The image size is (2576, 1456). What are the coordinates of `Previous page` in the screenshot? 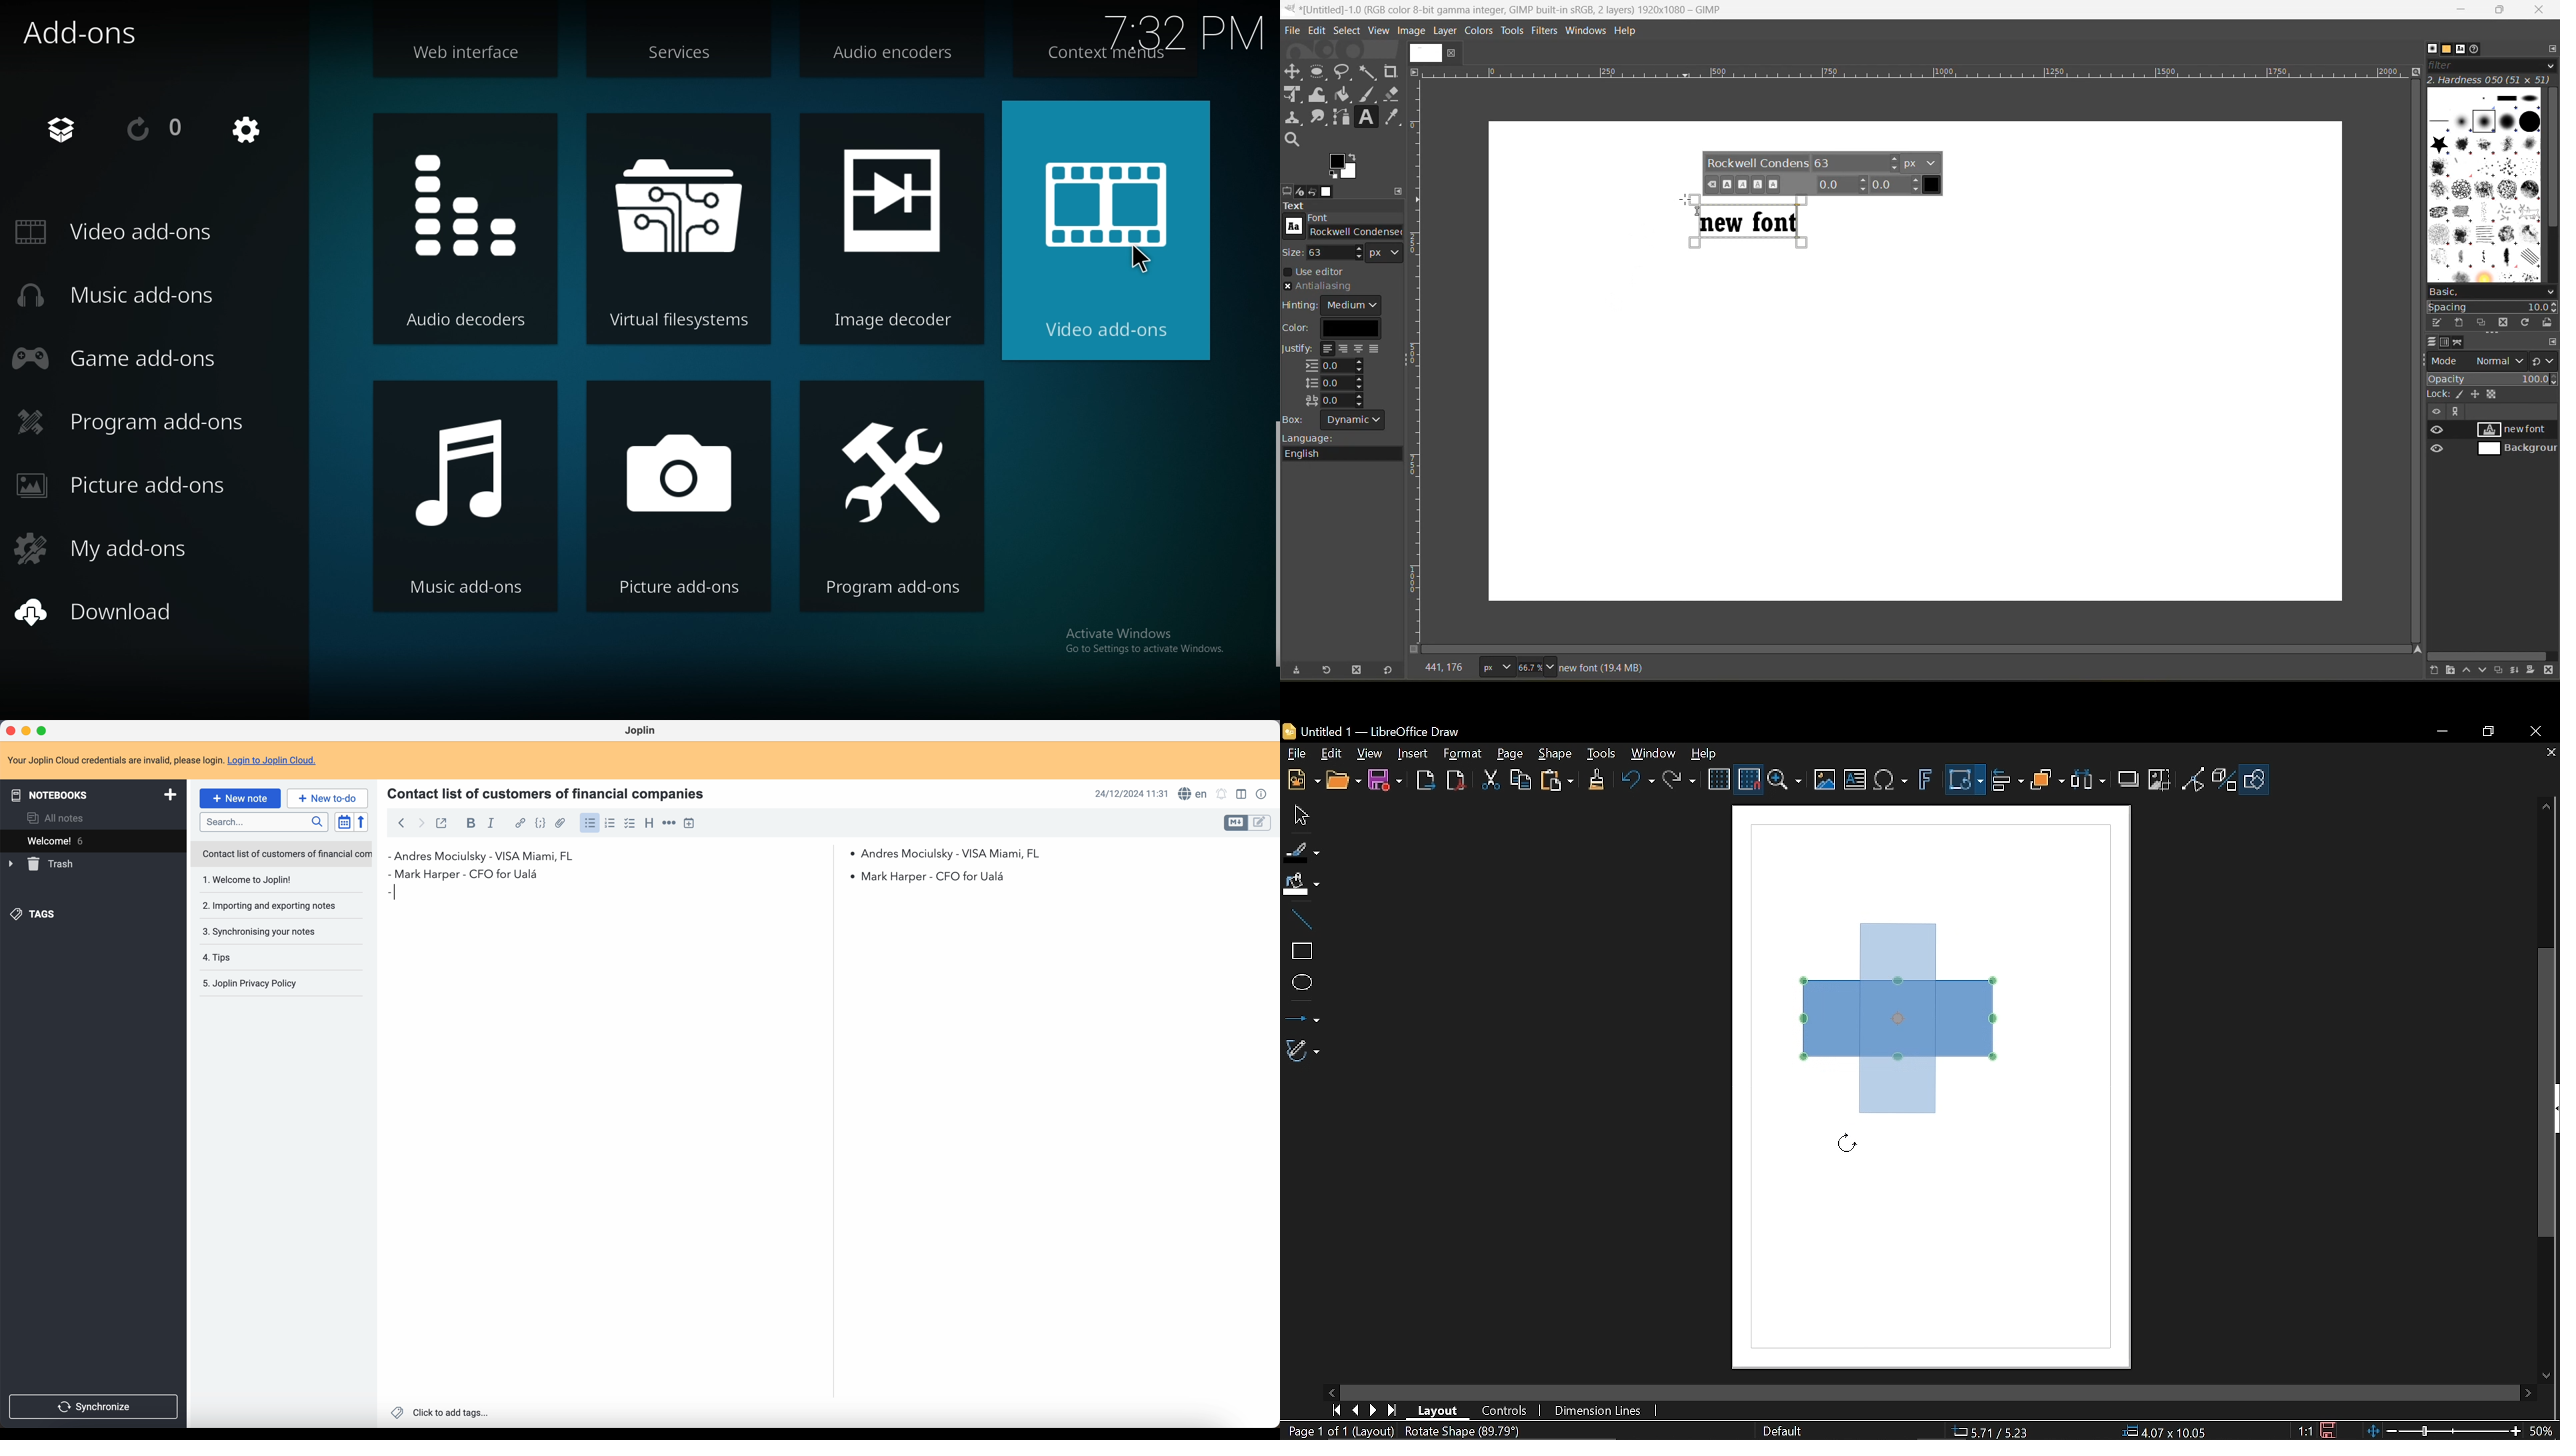 It's located at (1354, 1411).